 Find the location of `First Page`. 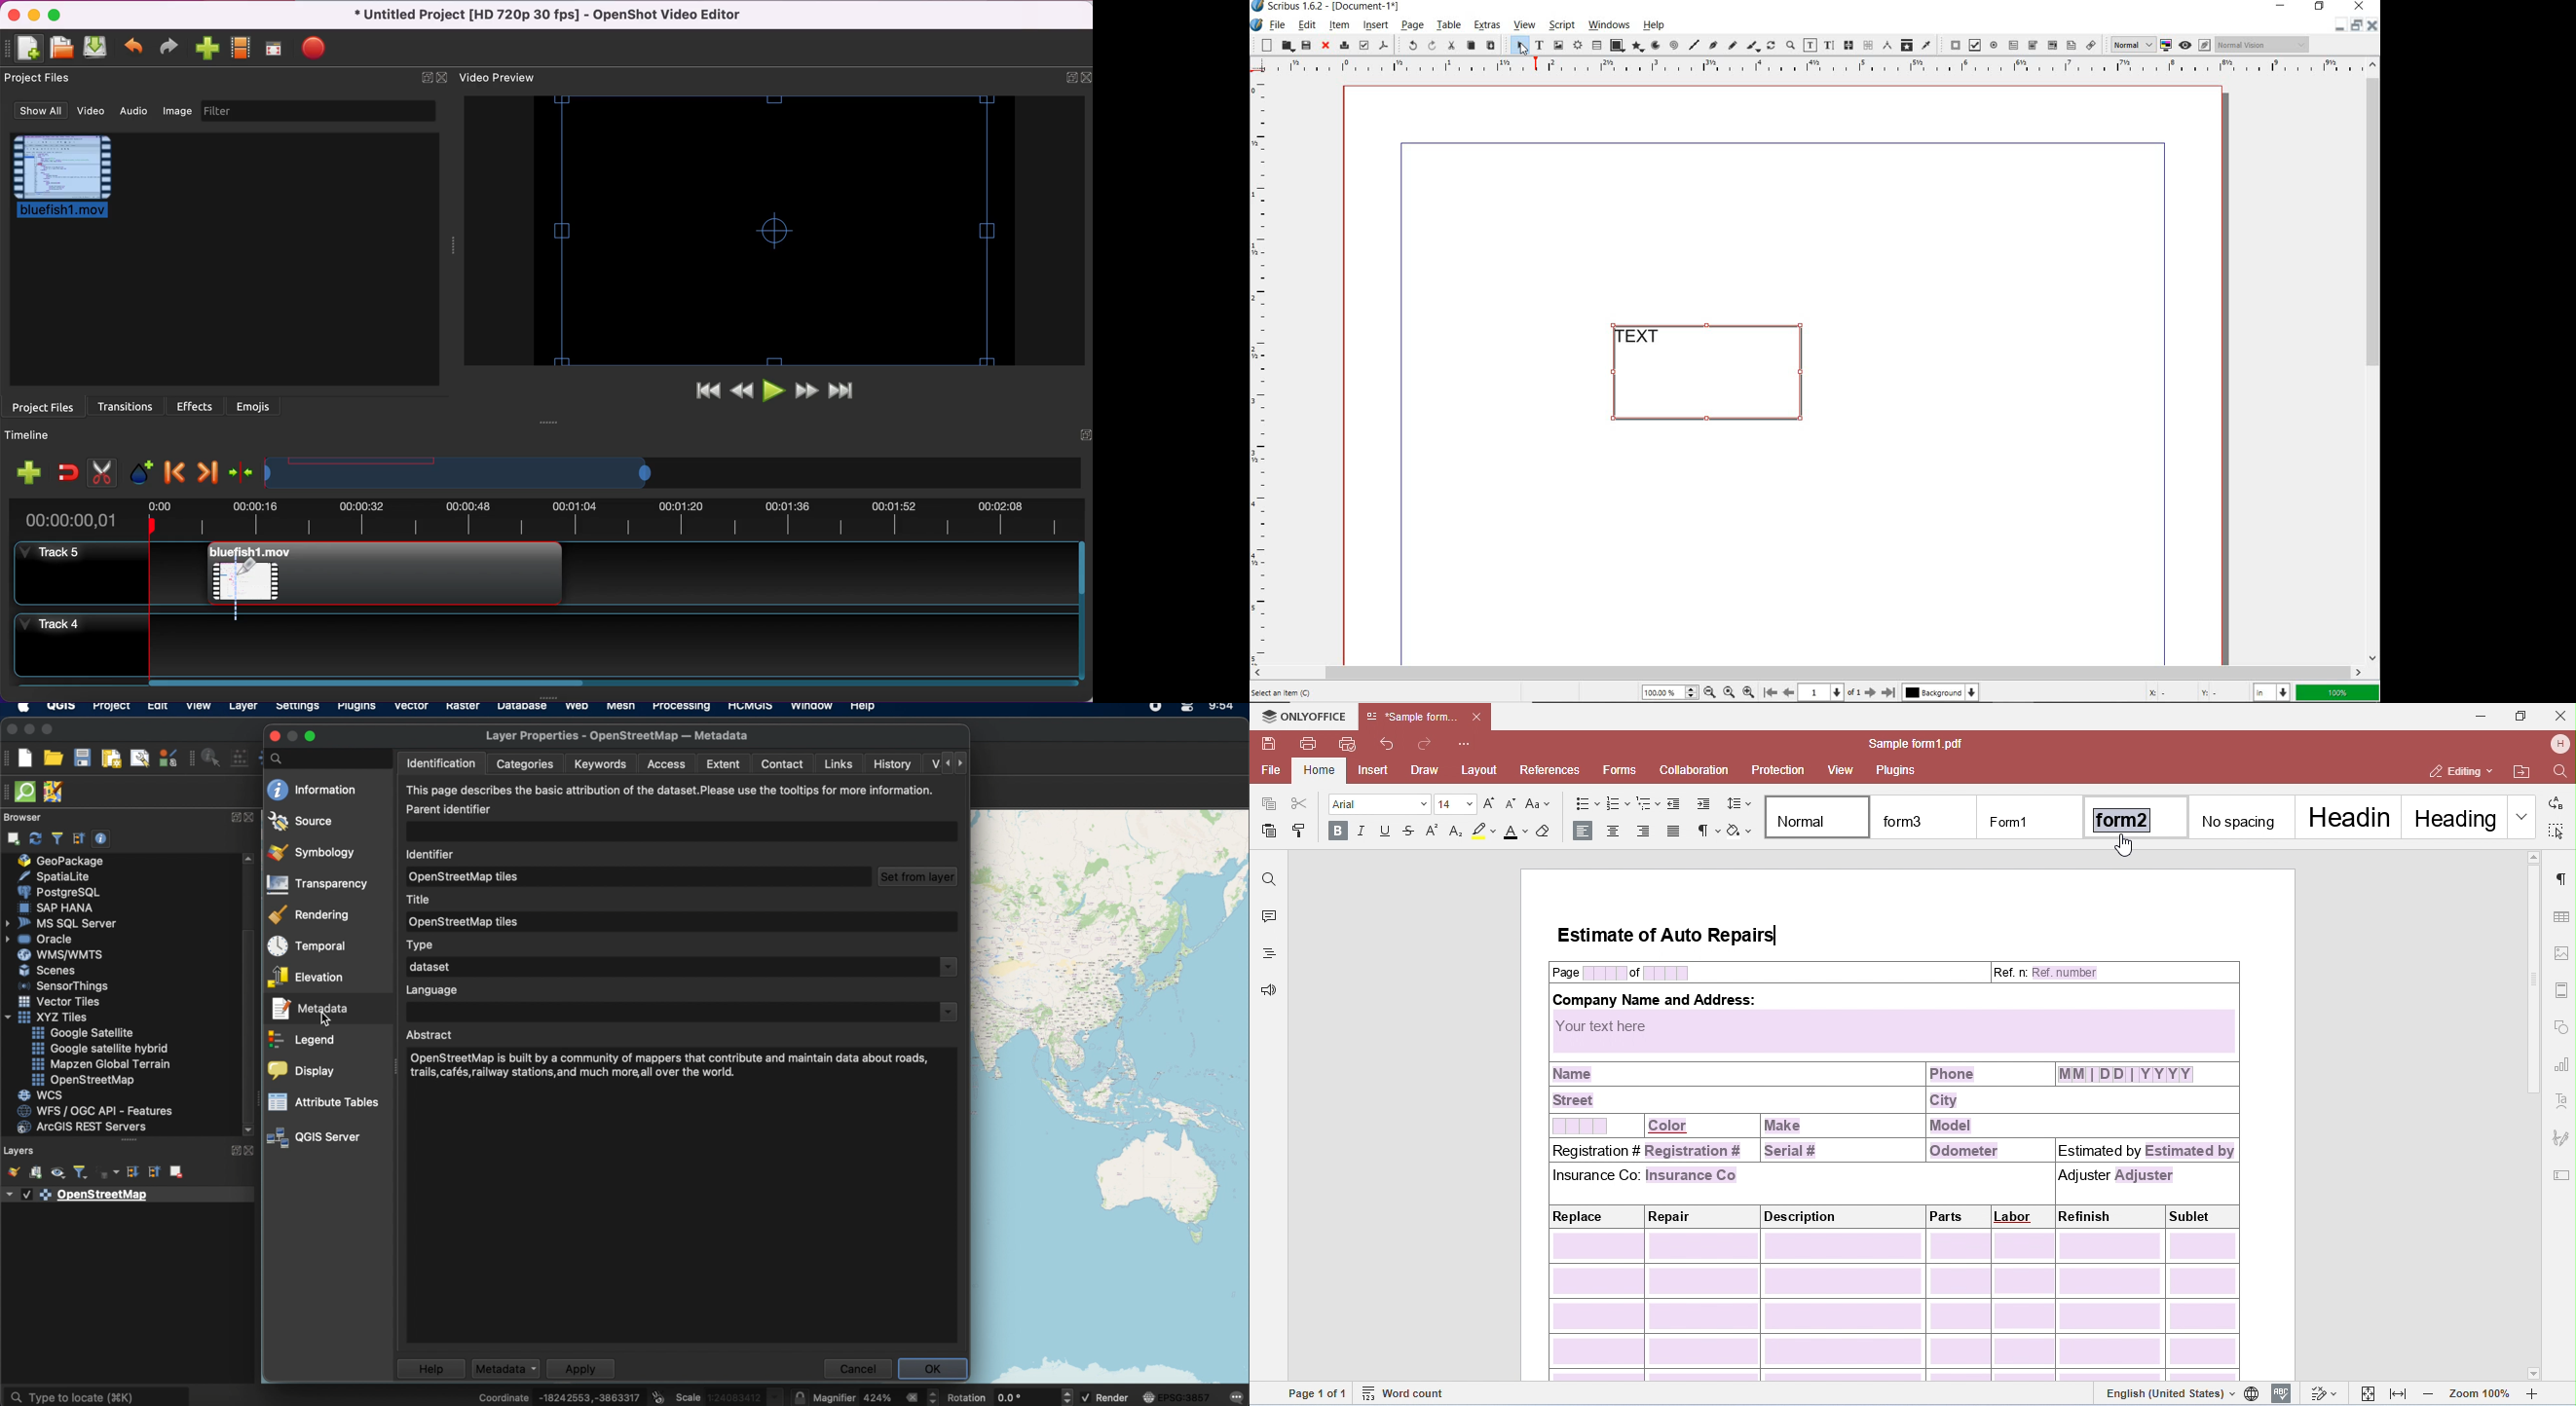

First Page is located at coordinates (1771, 693).